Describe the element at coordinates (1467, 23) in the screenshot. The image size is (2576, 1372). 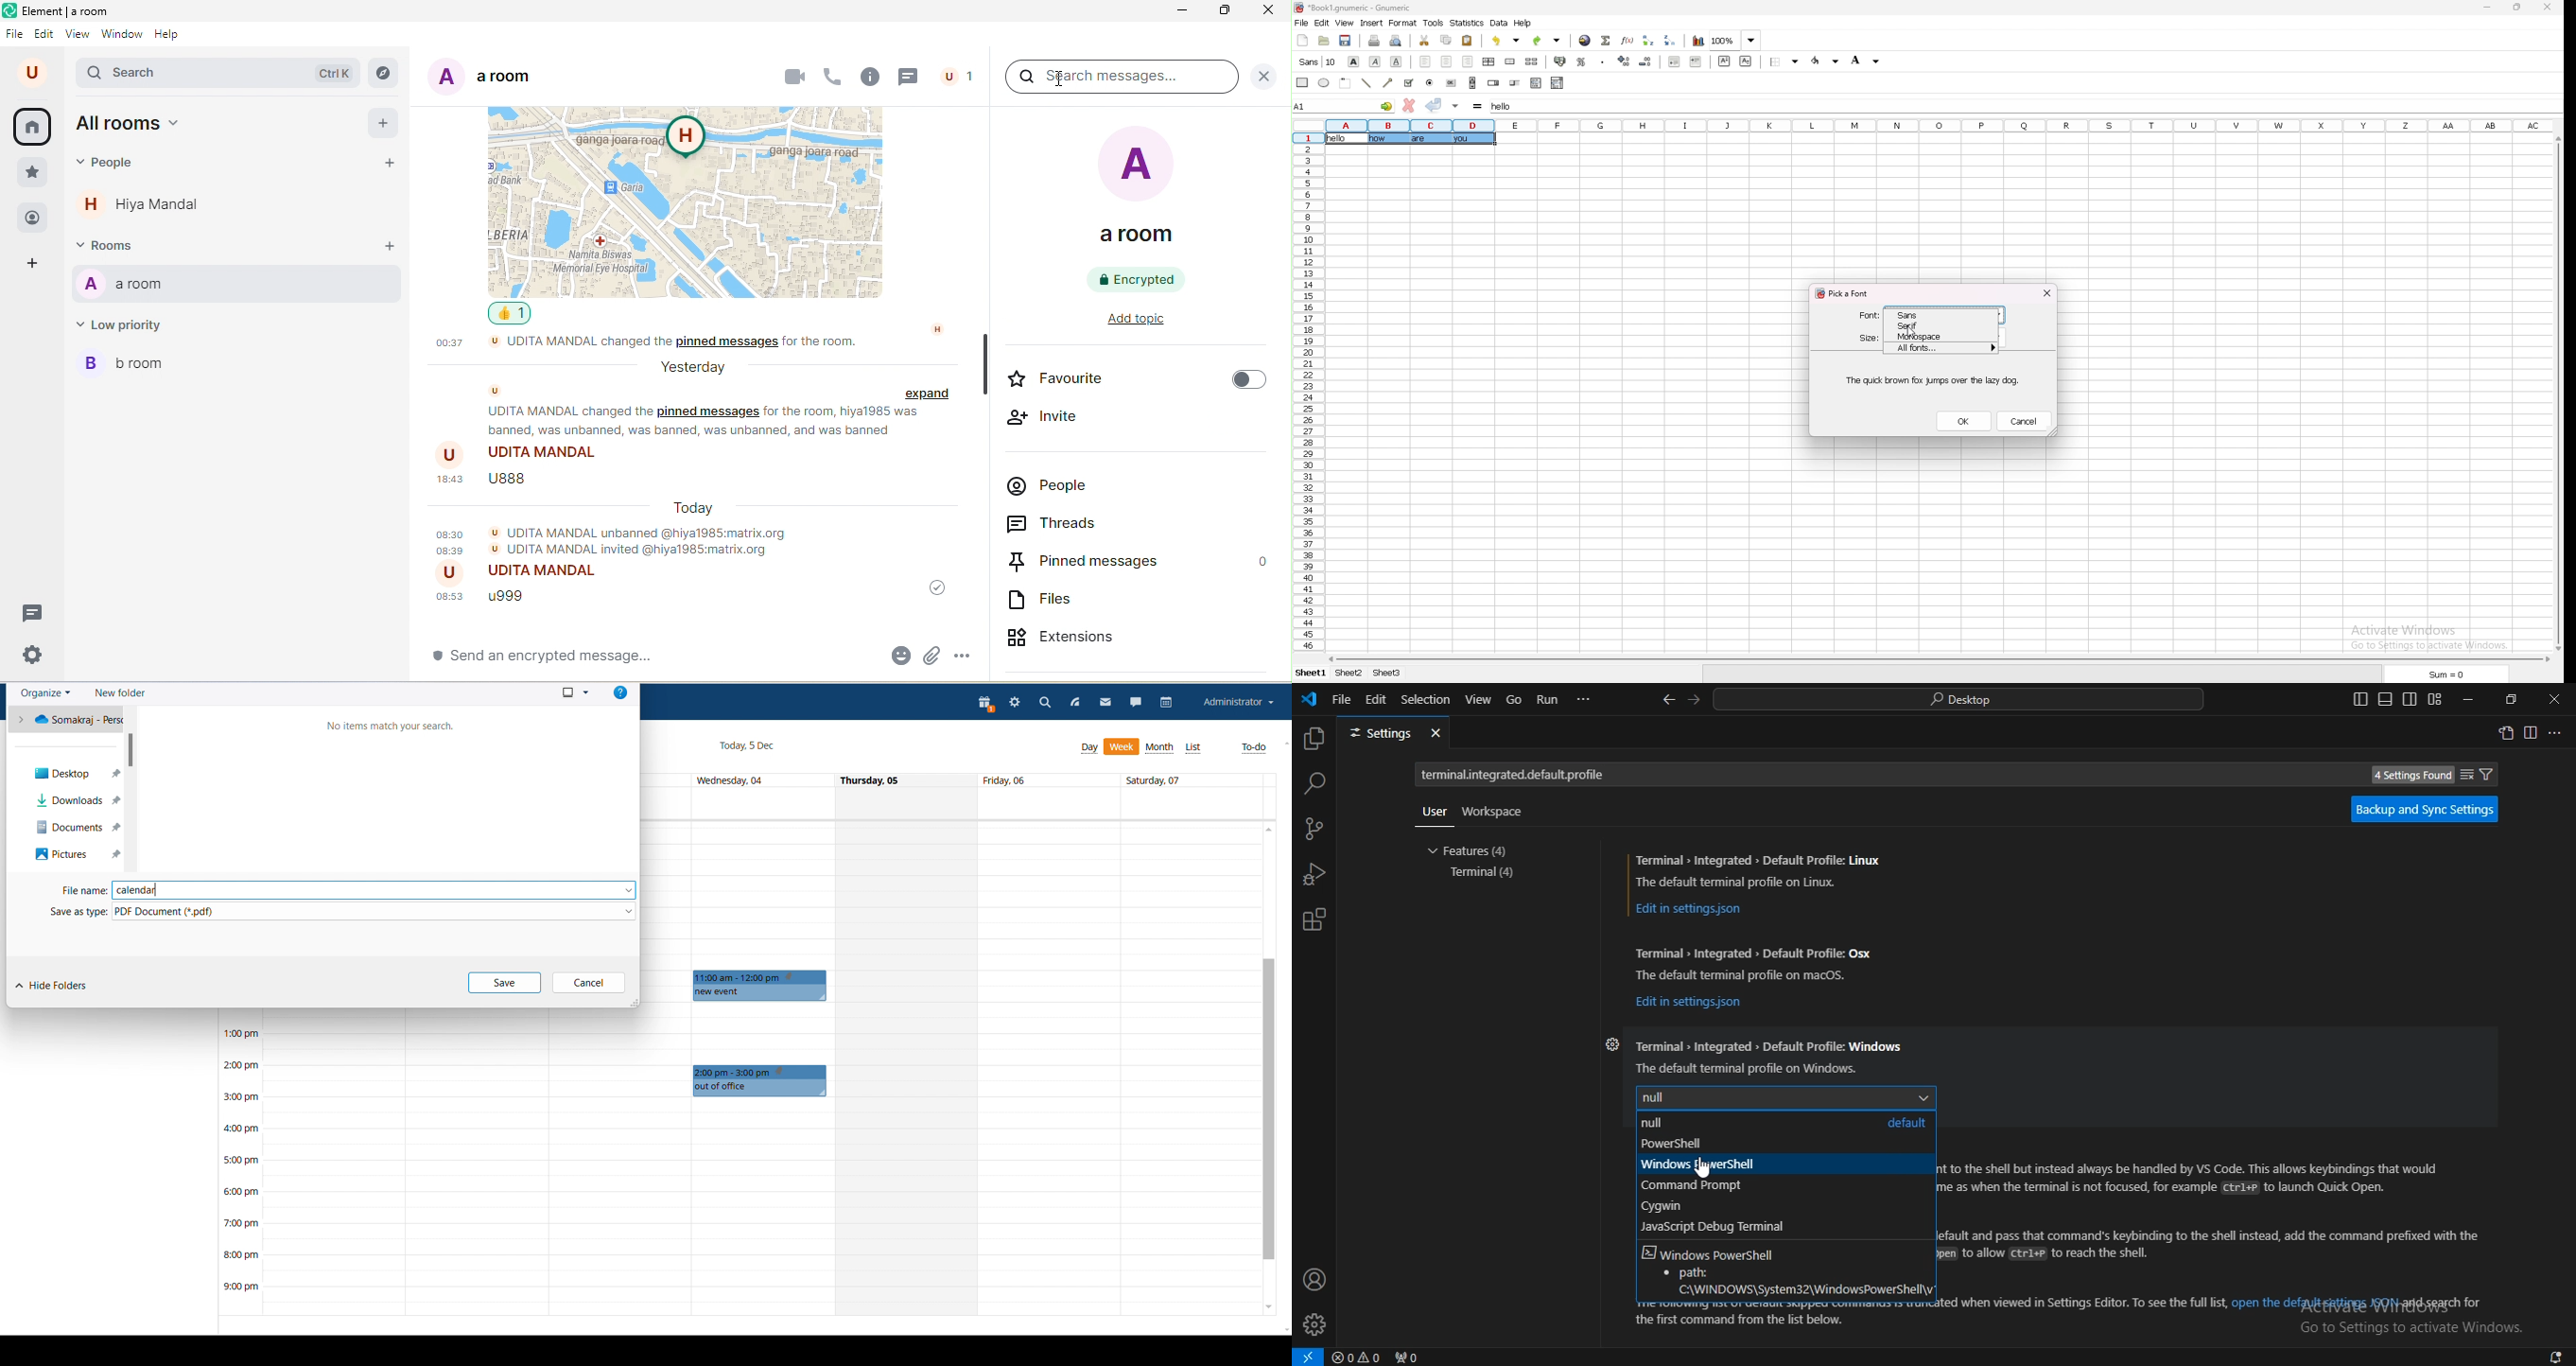
I see `statistics` at that location.